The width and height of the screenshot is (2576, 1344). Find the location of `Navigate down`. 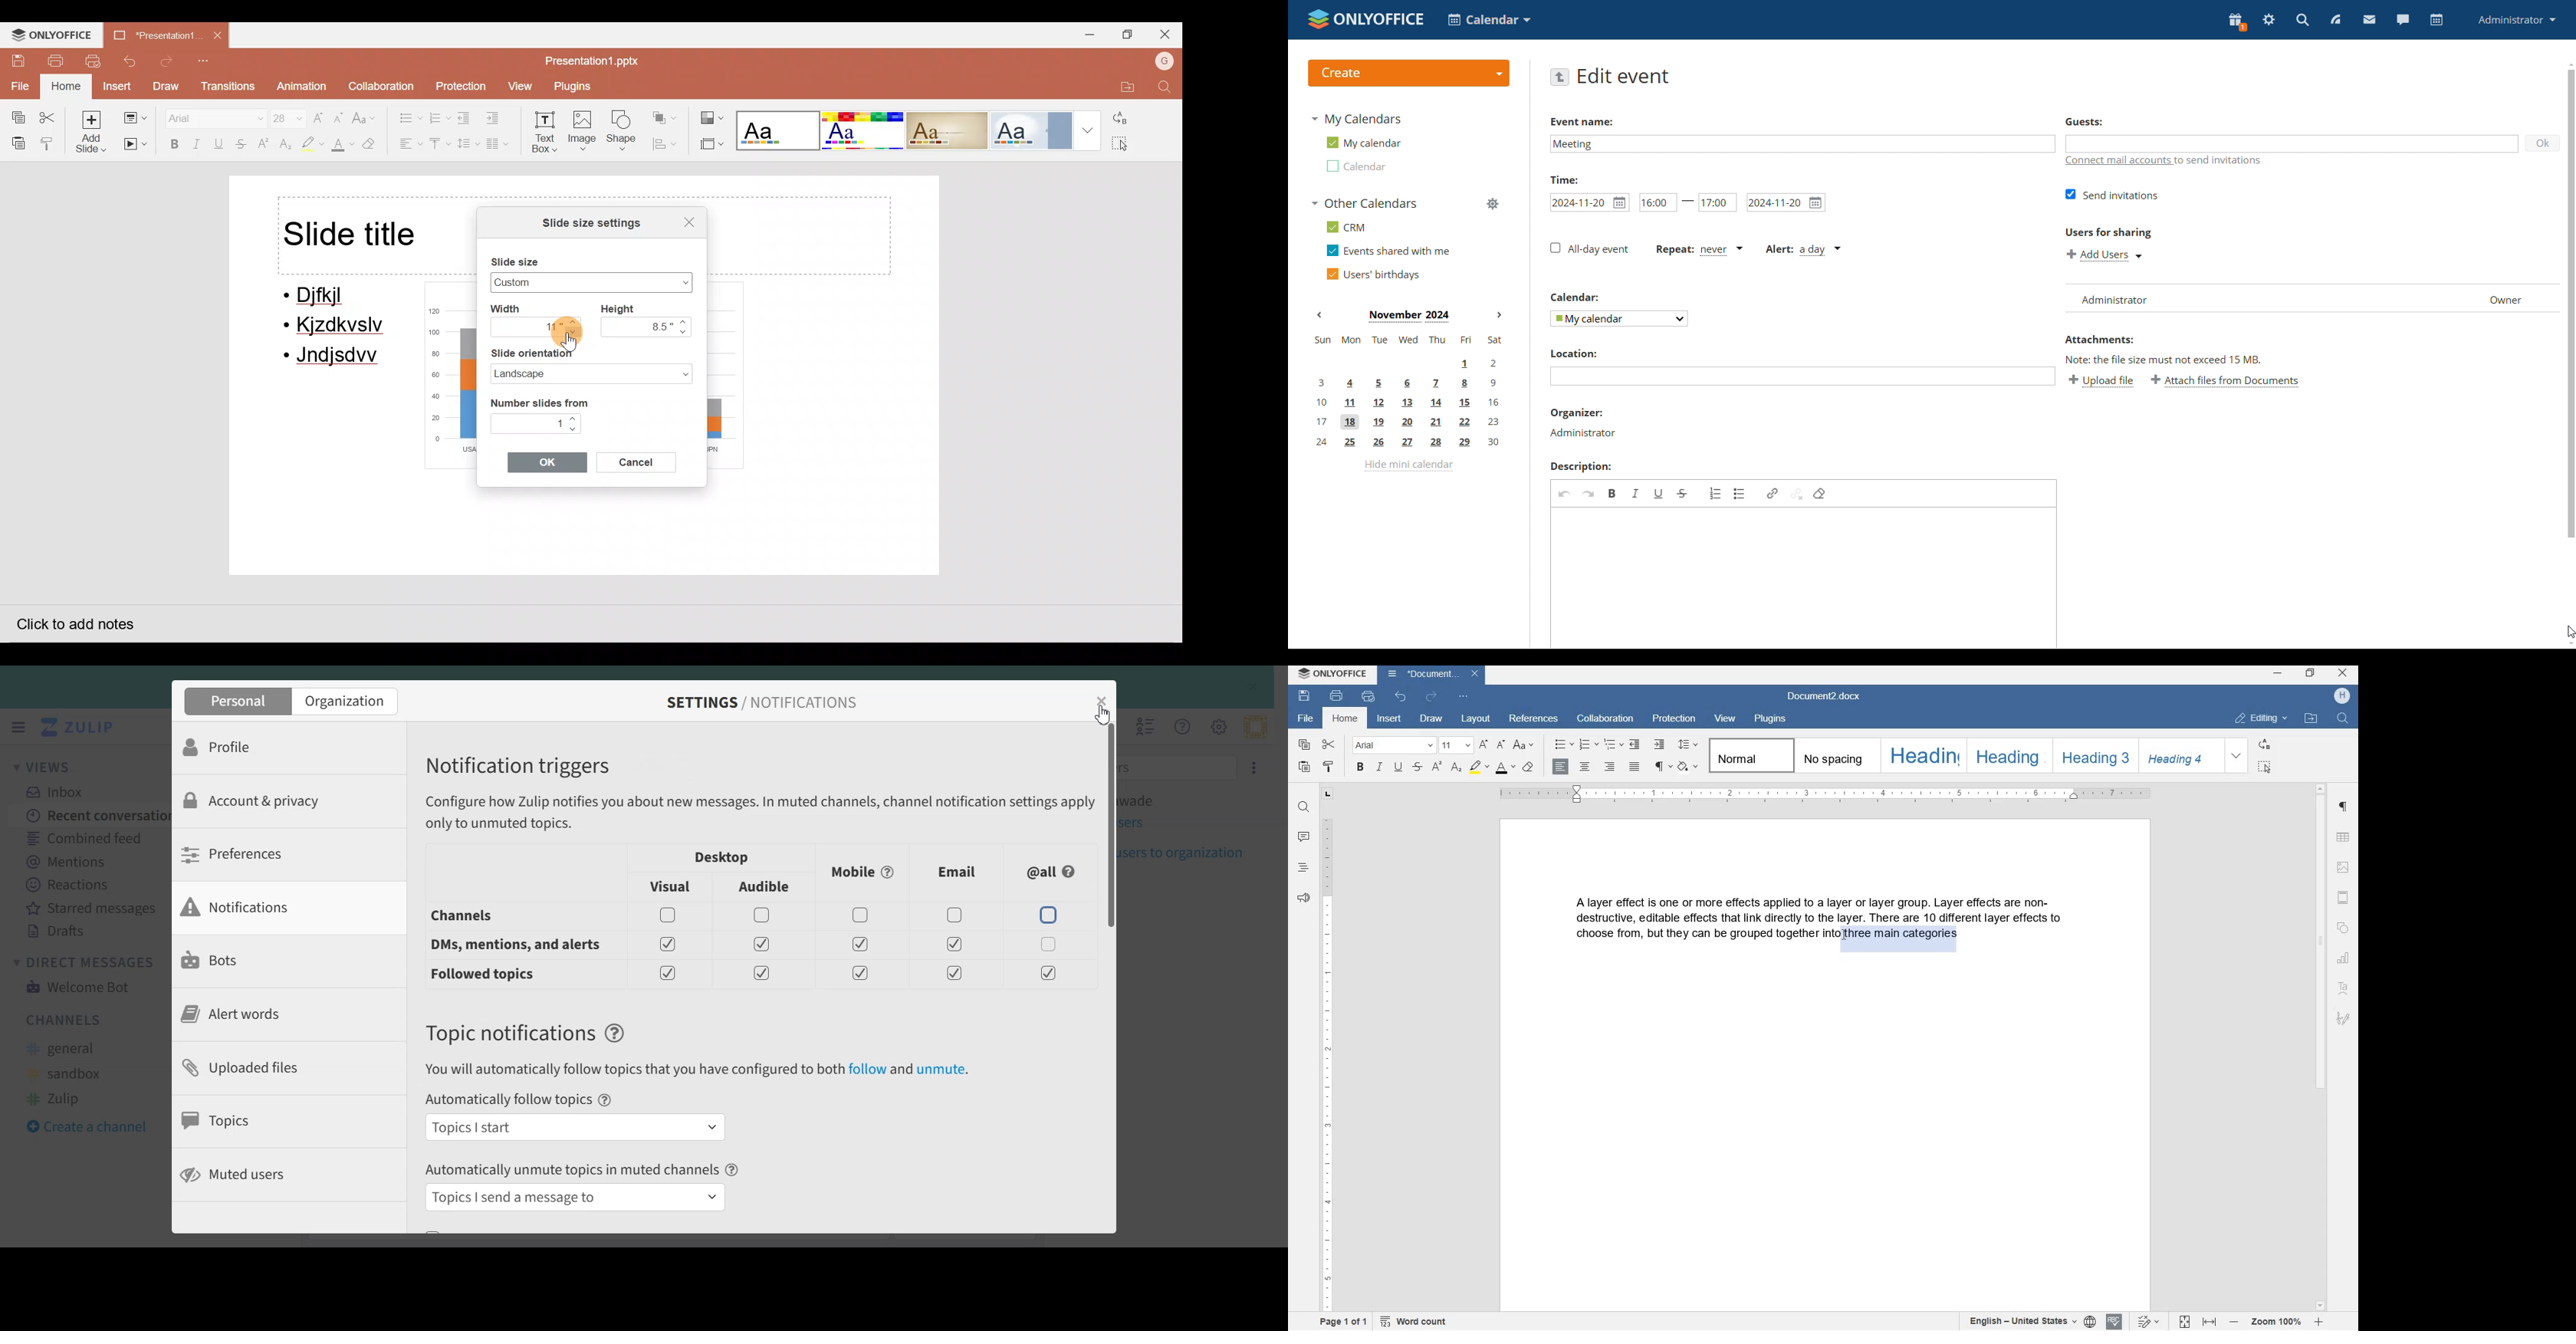

Navigate down is located at coordinates (686, 333).